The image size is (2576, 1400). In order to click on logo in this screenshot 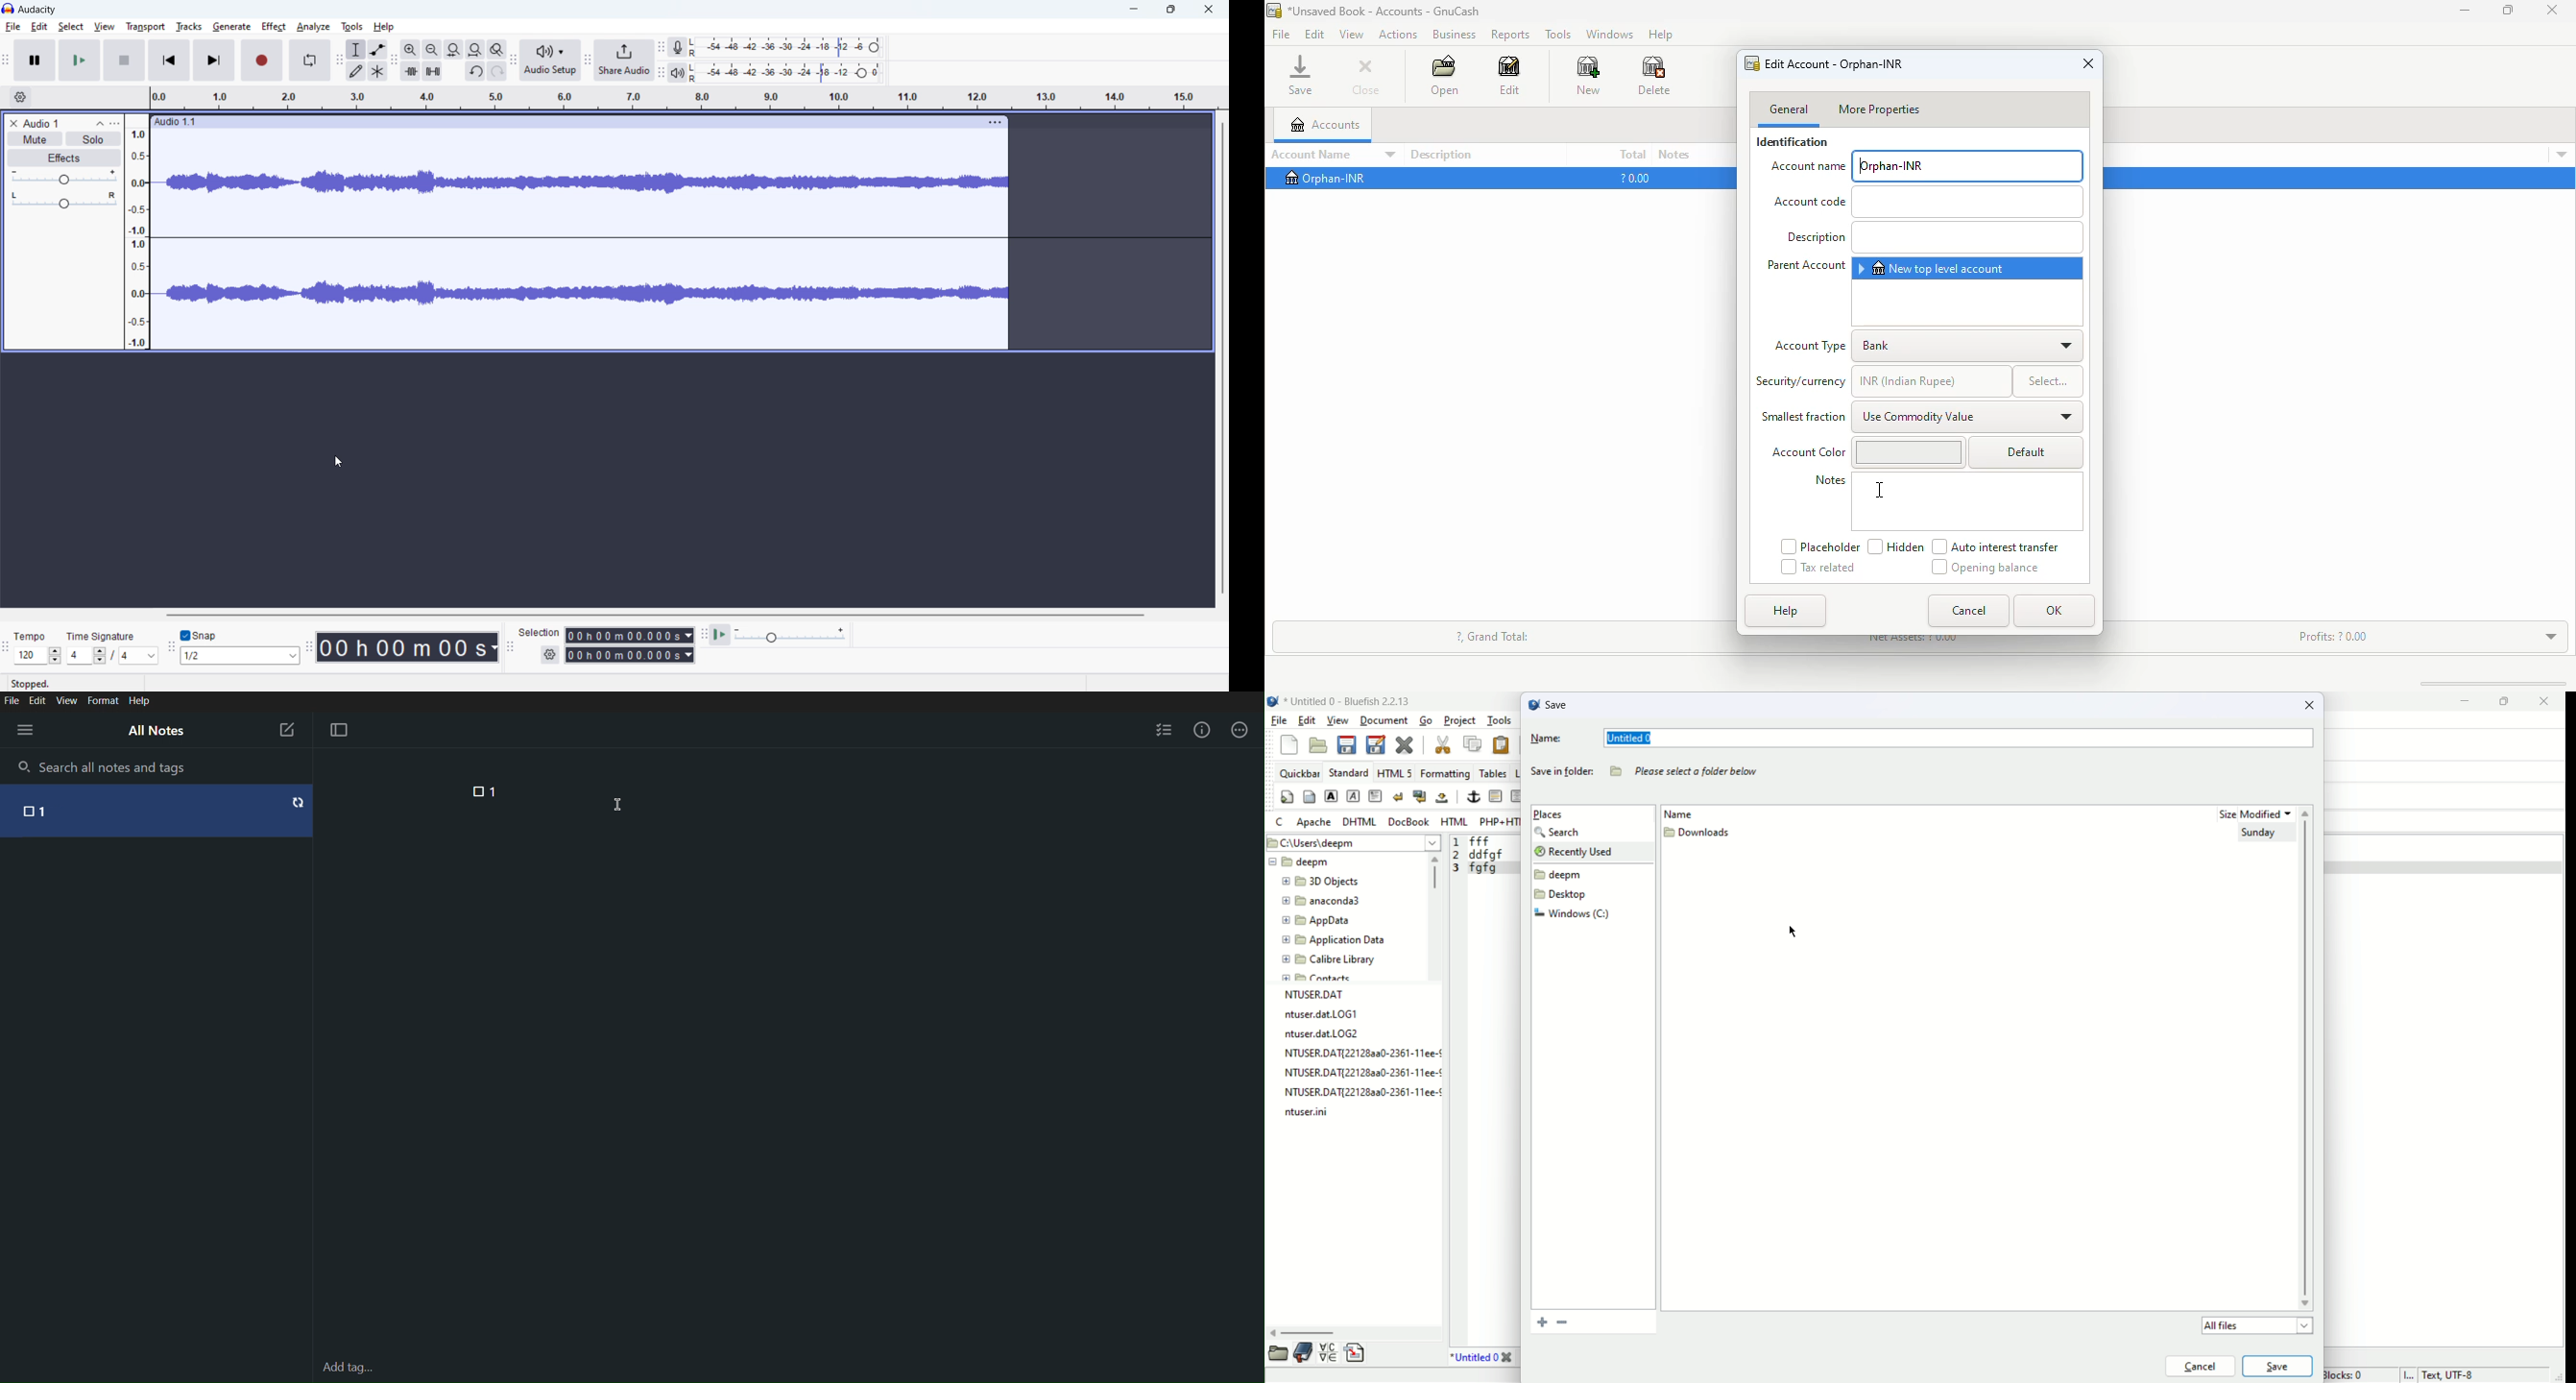, I will do `click(1273, 11)`.